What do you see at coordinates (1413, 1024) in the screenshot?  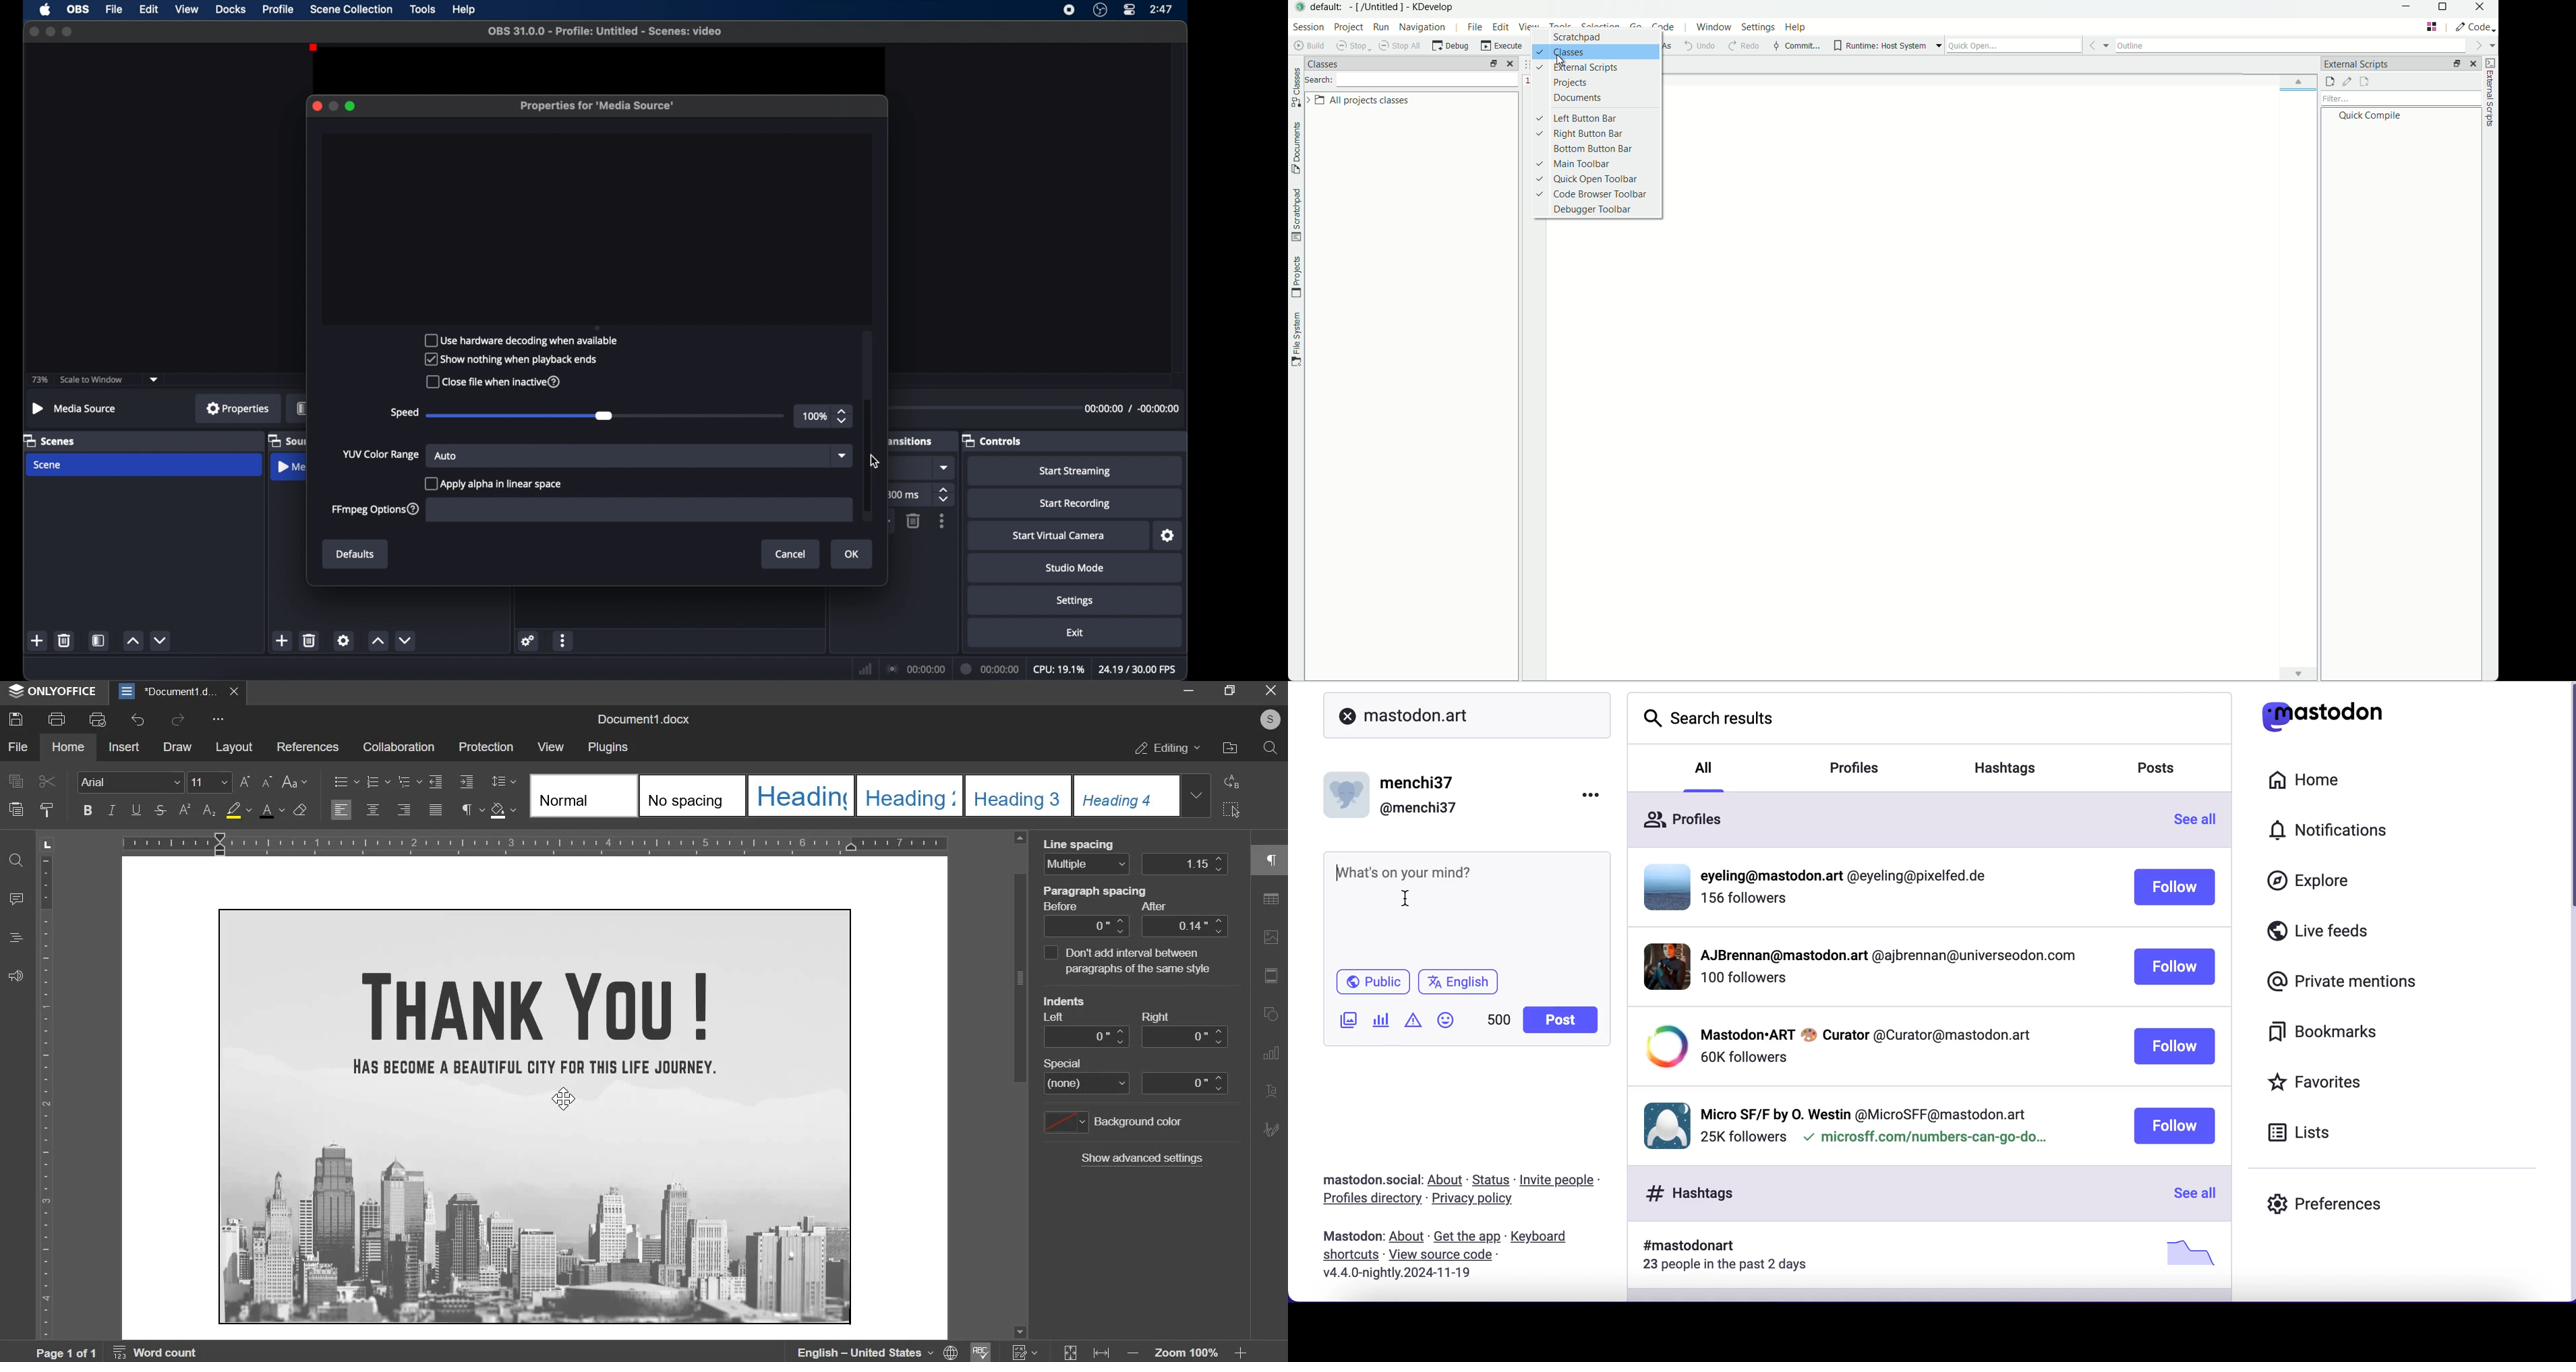 I see `add warnings` at bounding box center [1413, 1024].